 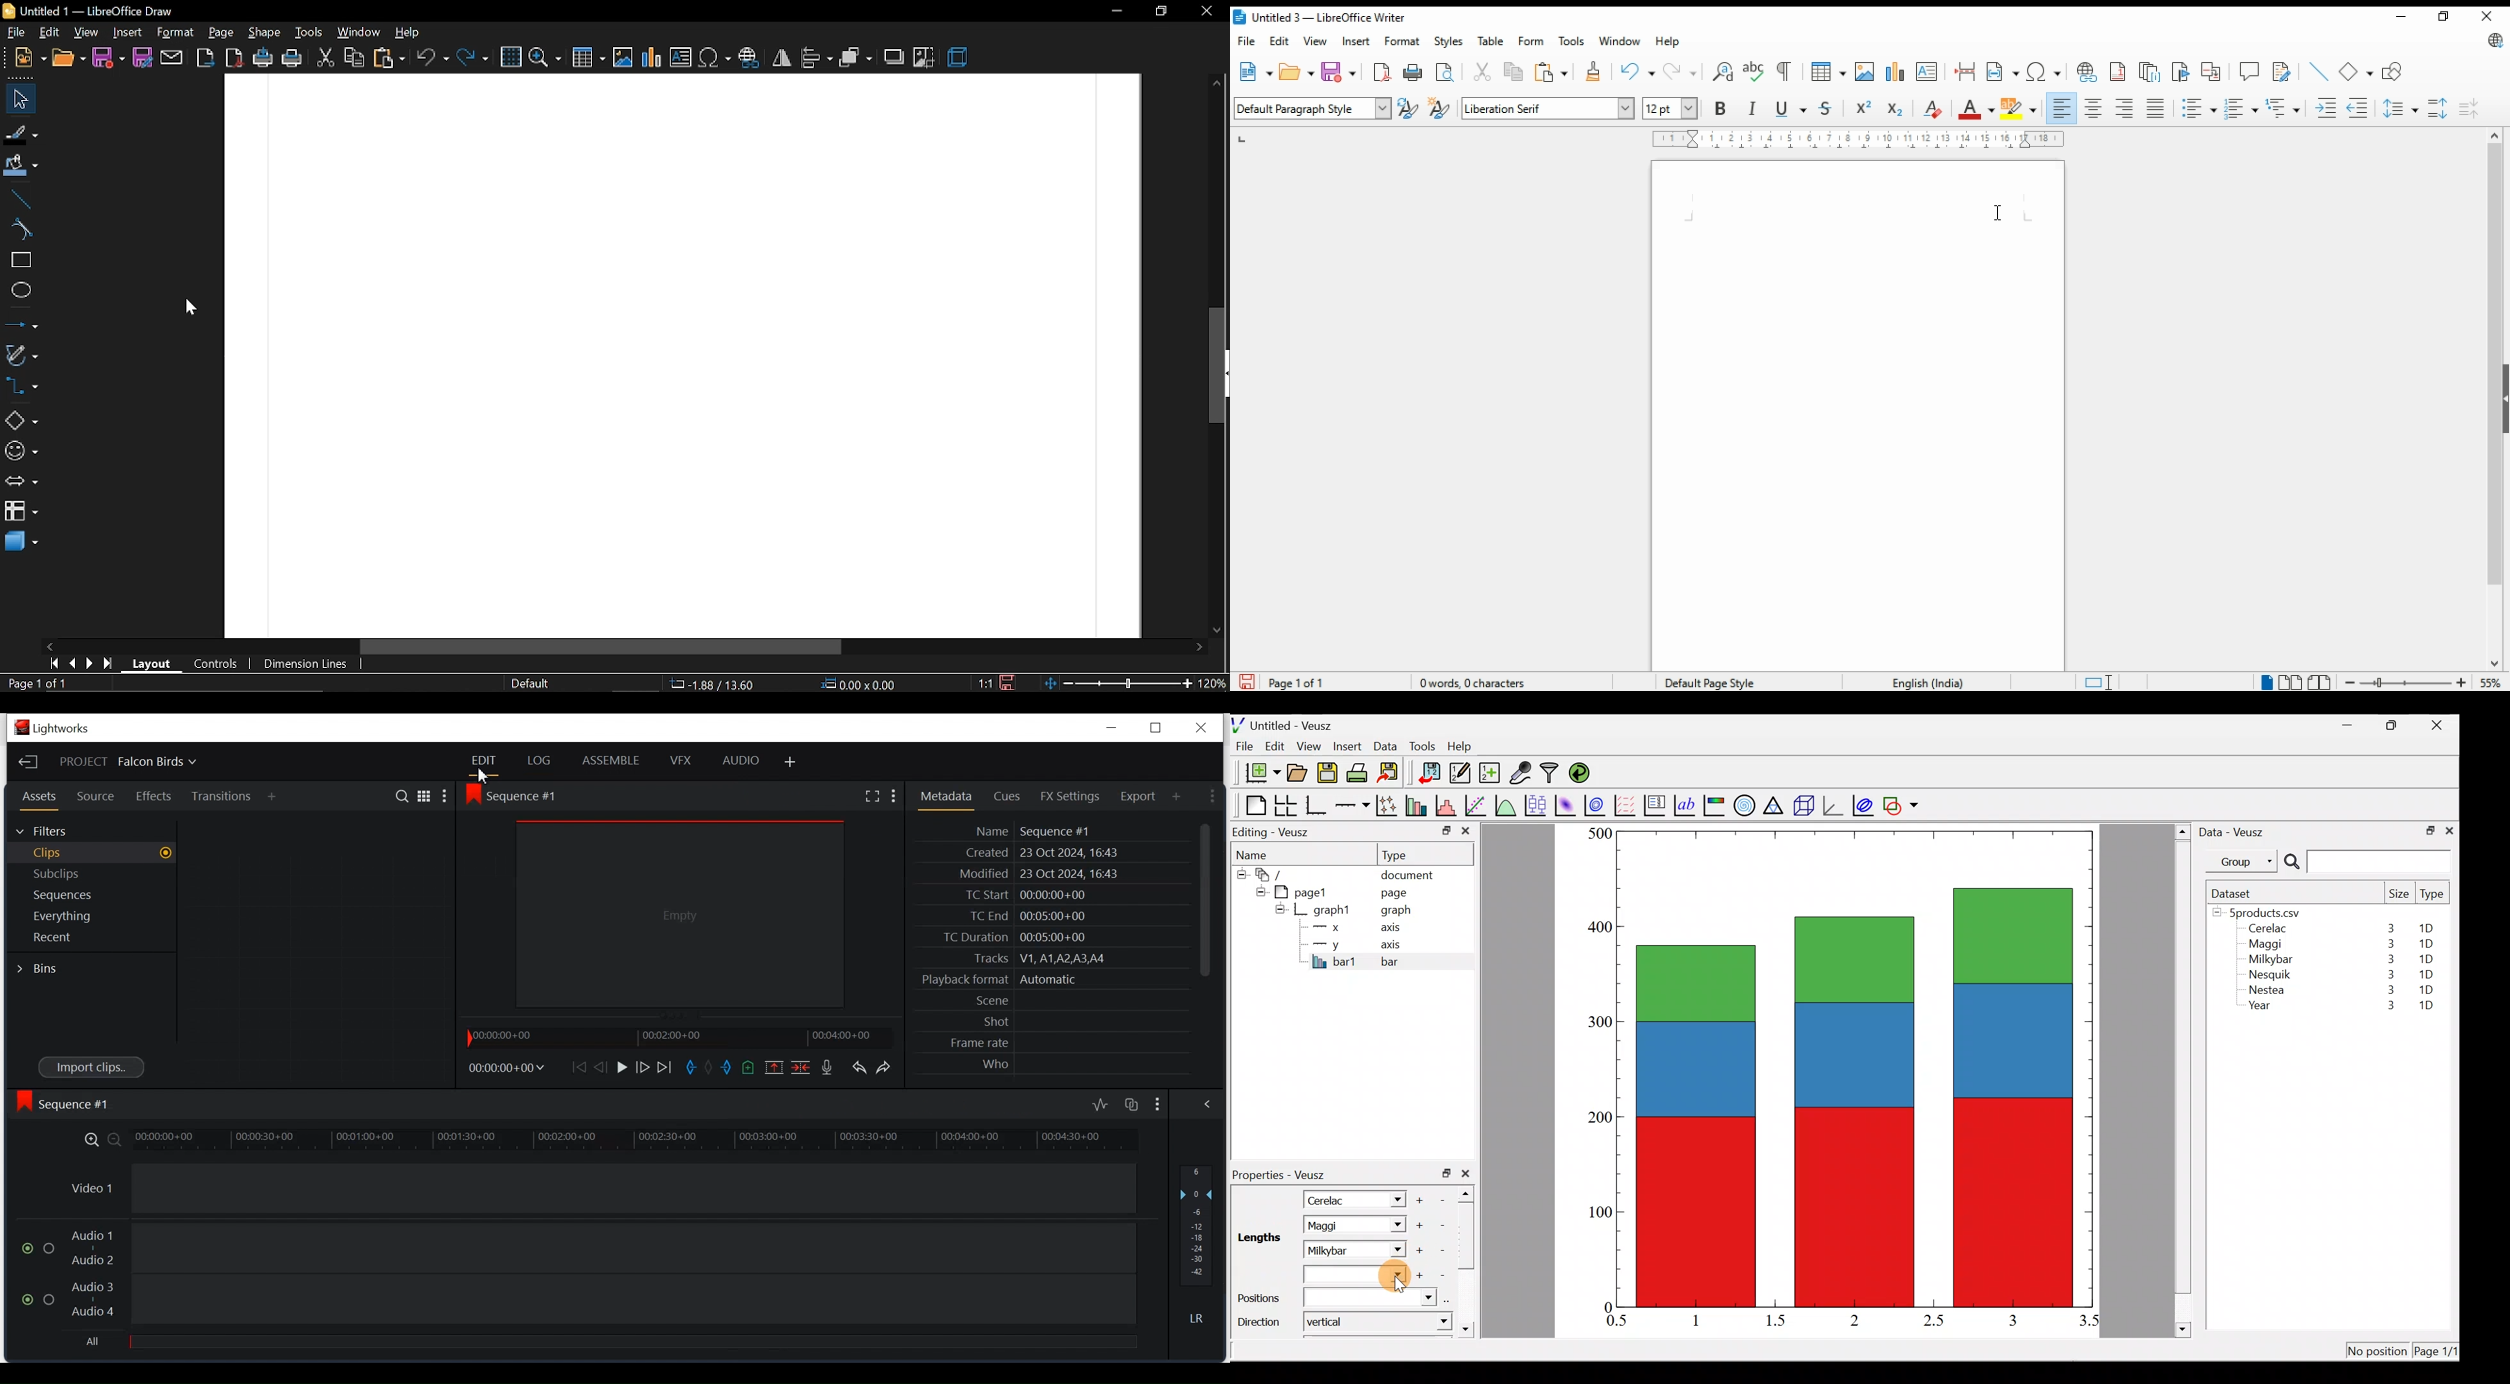 I want to click on table, so click(x=1493, y=41).